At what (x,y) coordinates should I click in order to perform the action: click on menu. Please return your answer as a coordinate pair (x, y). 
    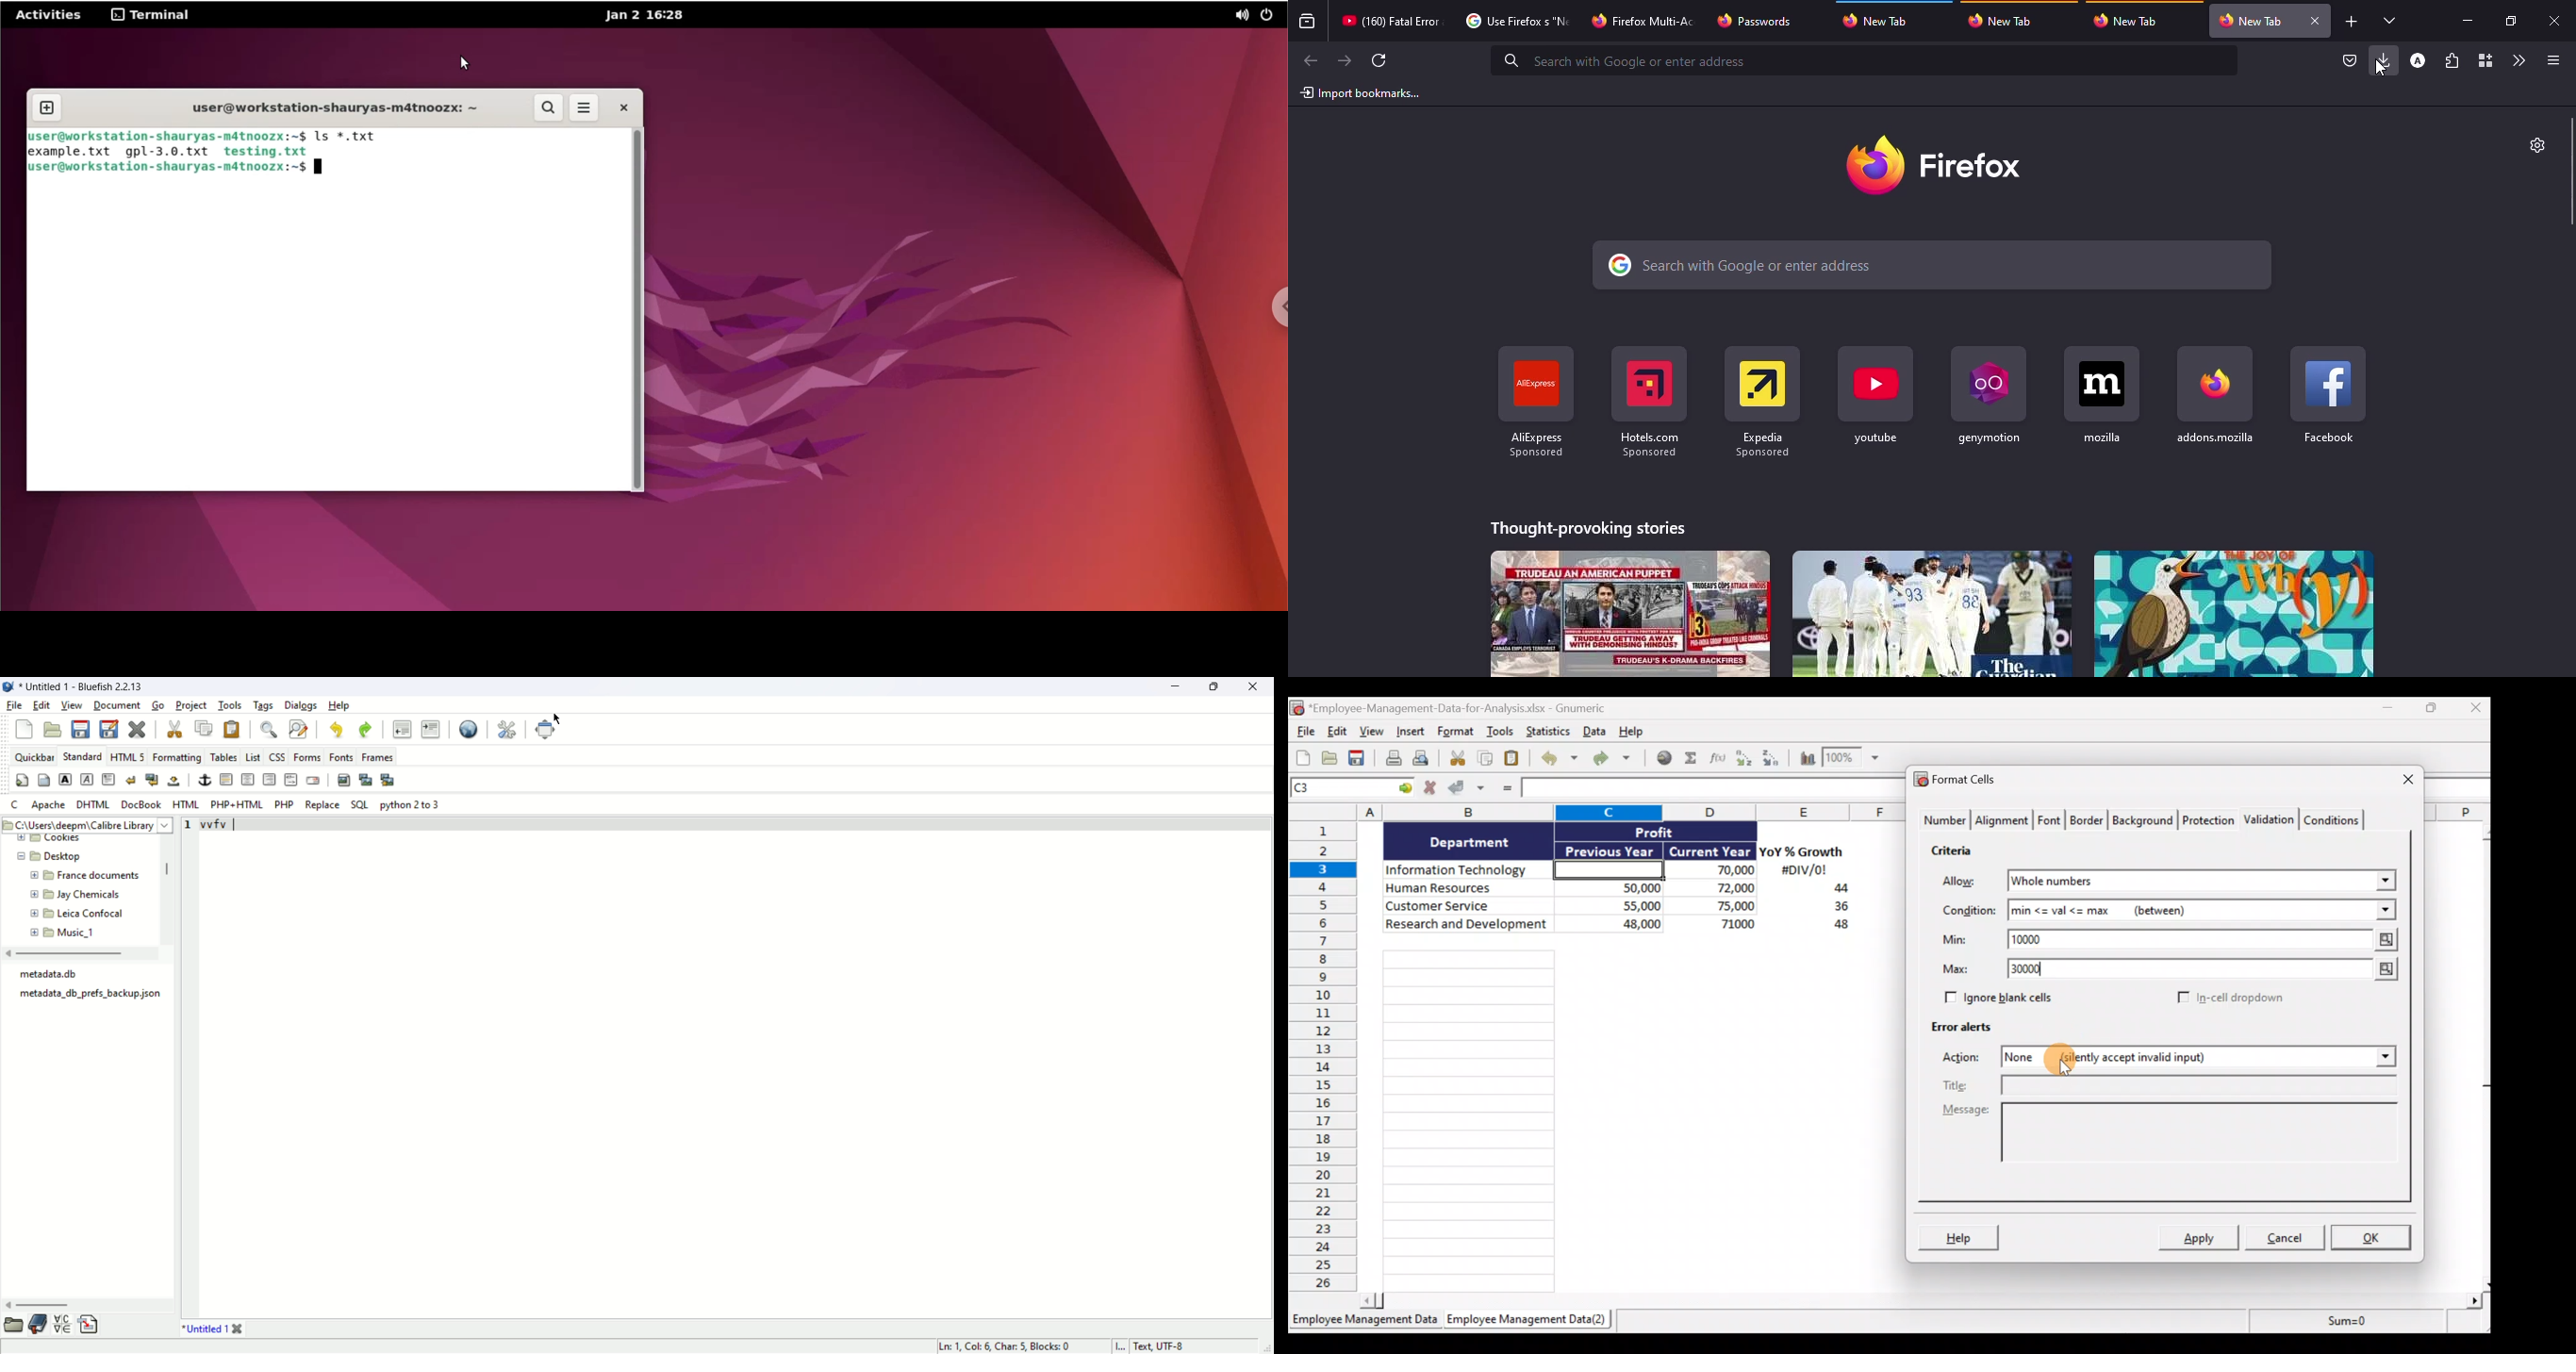
    Looking at the image, I should click on (2550, 60).